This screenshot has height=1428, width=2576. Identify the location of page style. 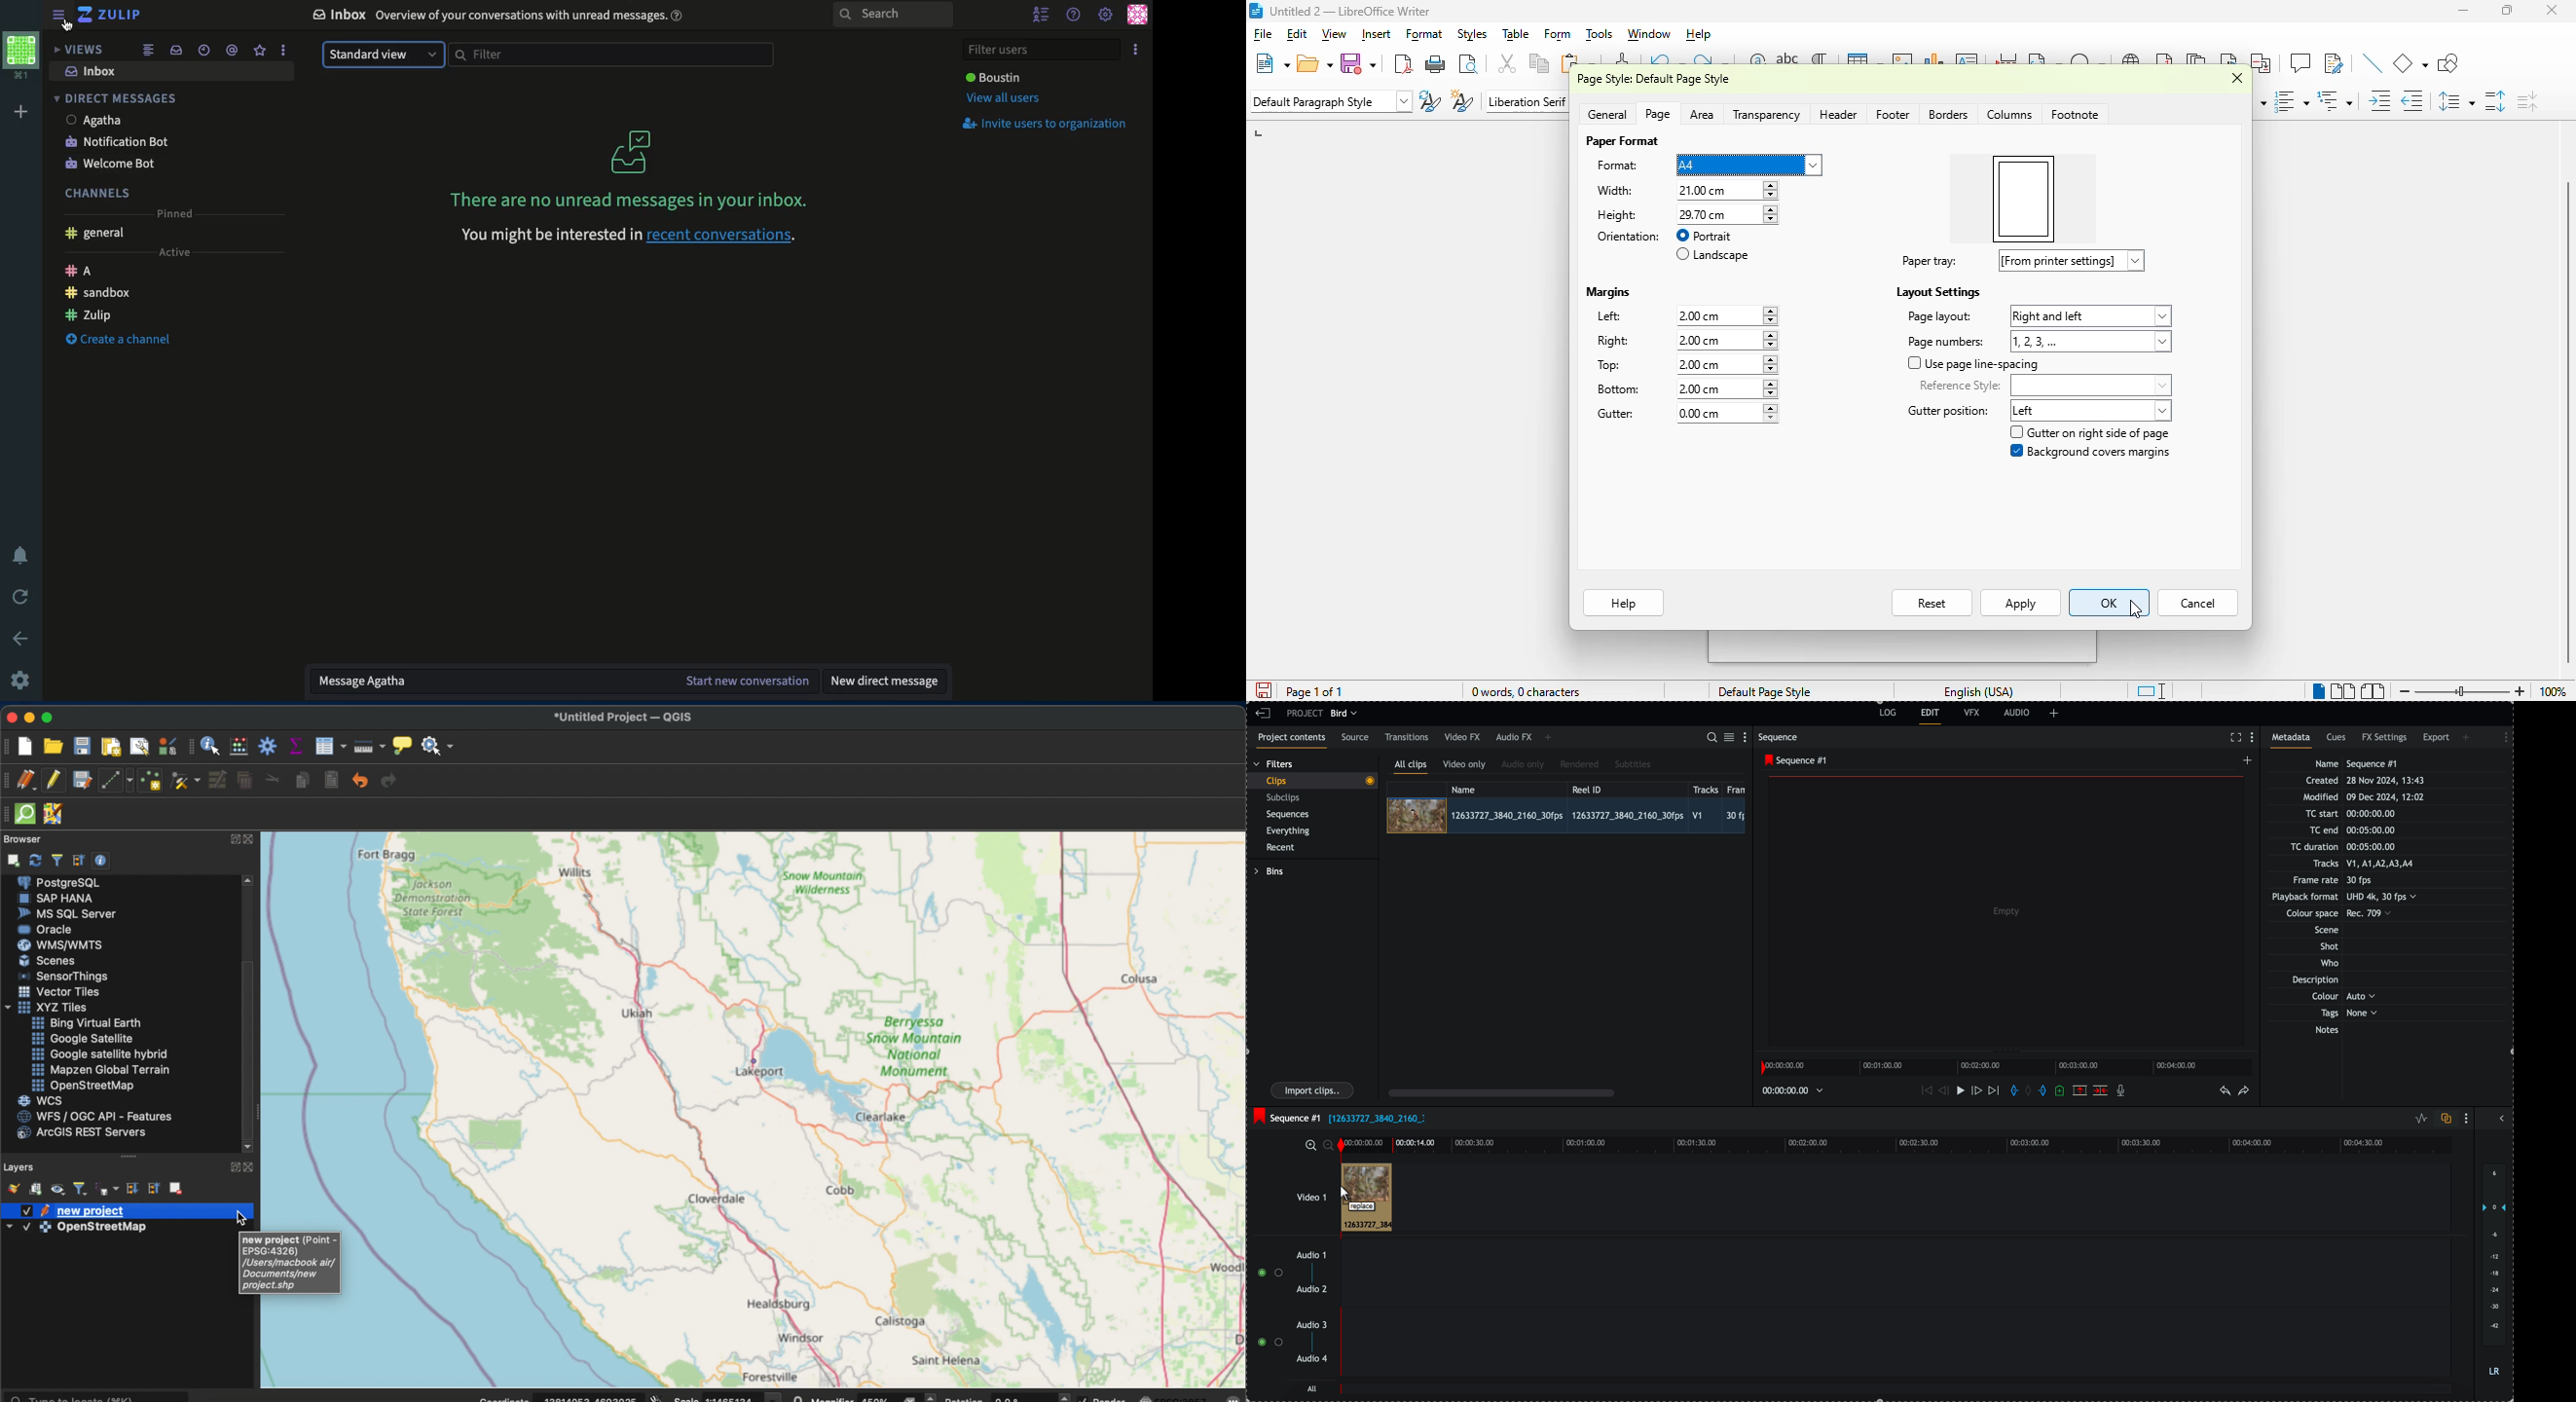
(1763, 691).